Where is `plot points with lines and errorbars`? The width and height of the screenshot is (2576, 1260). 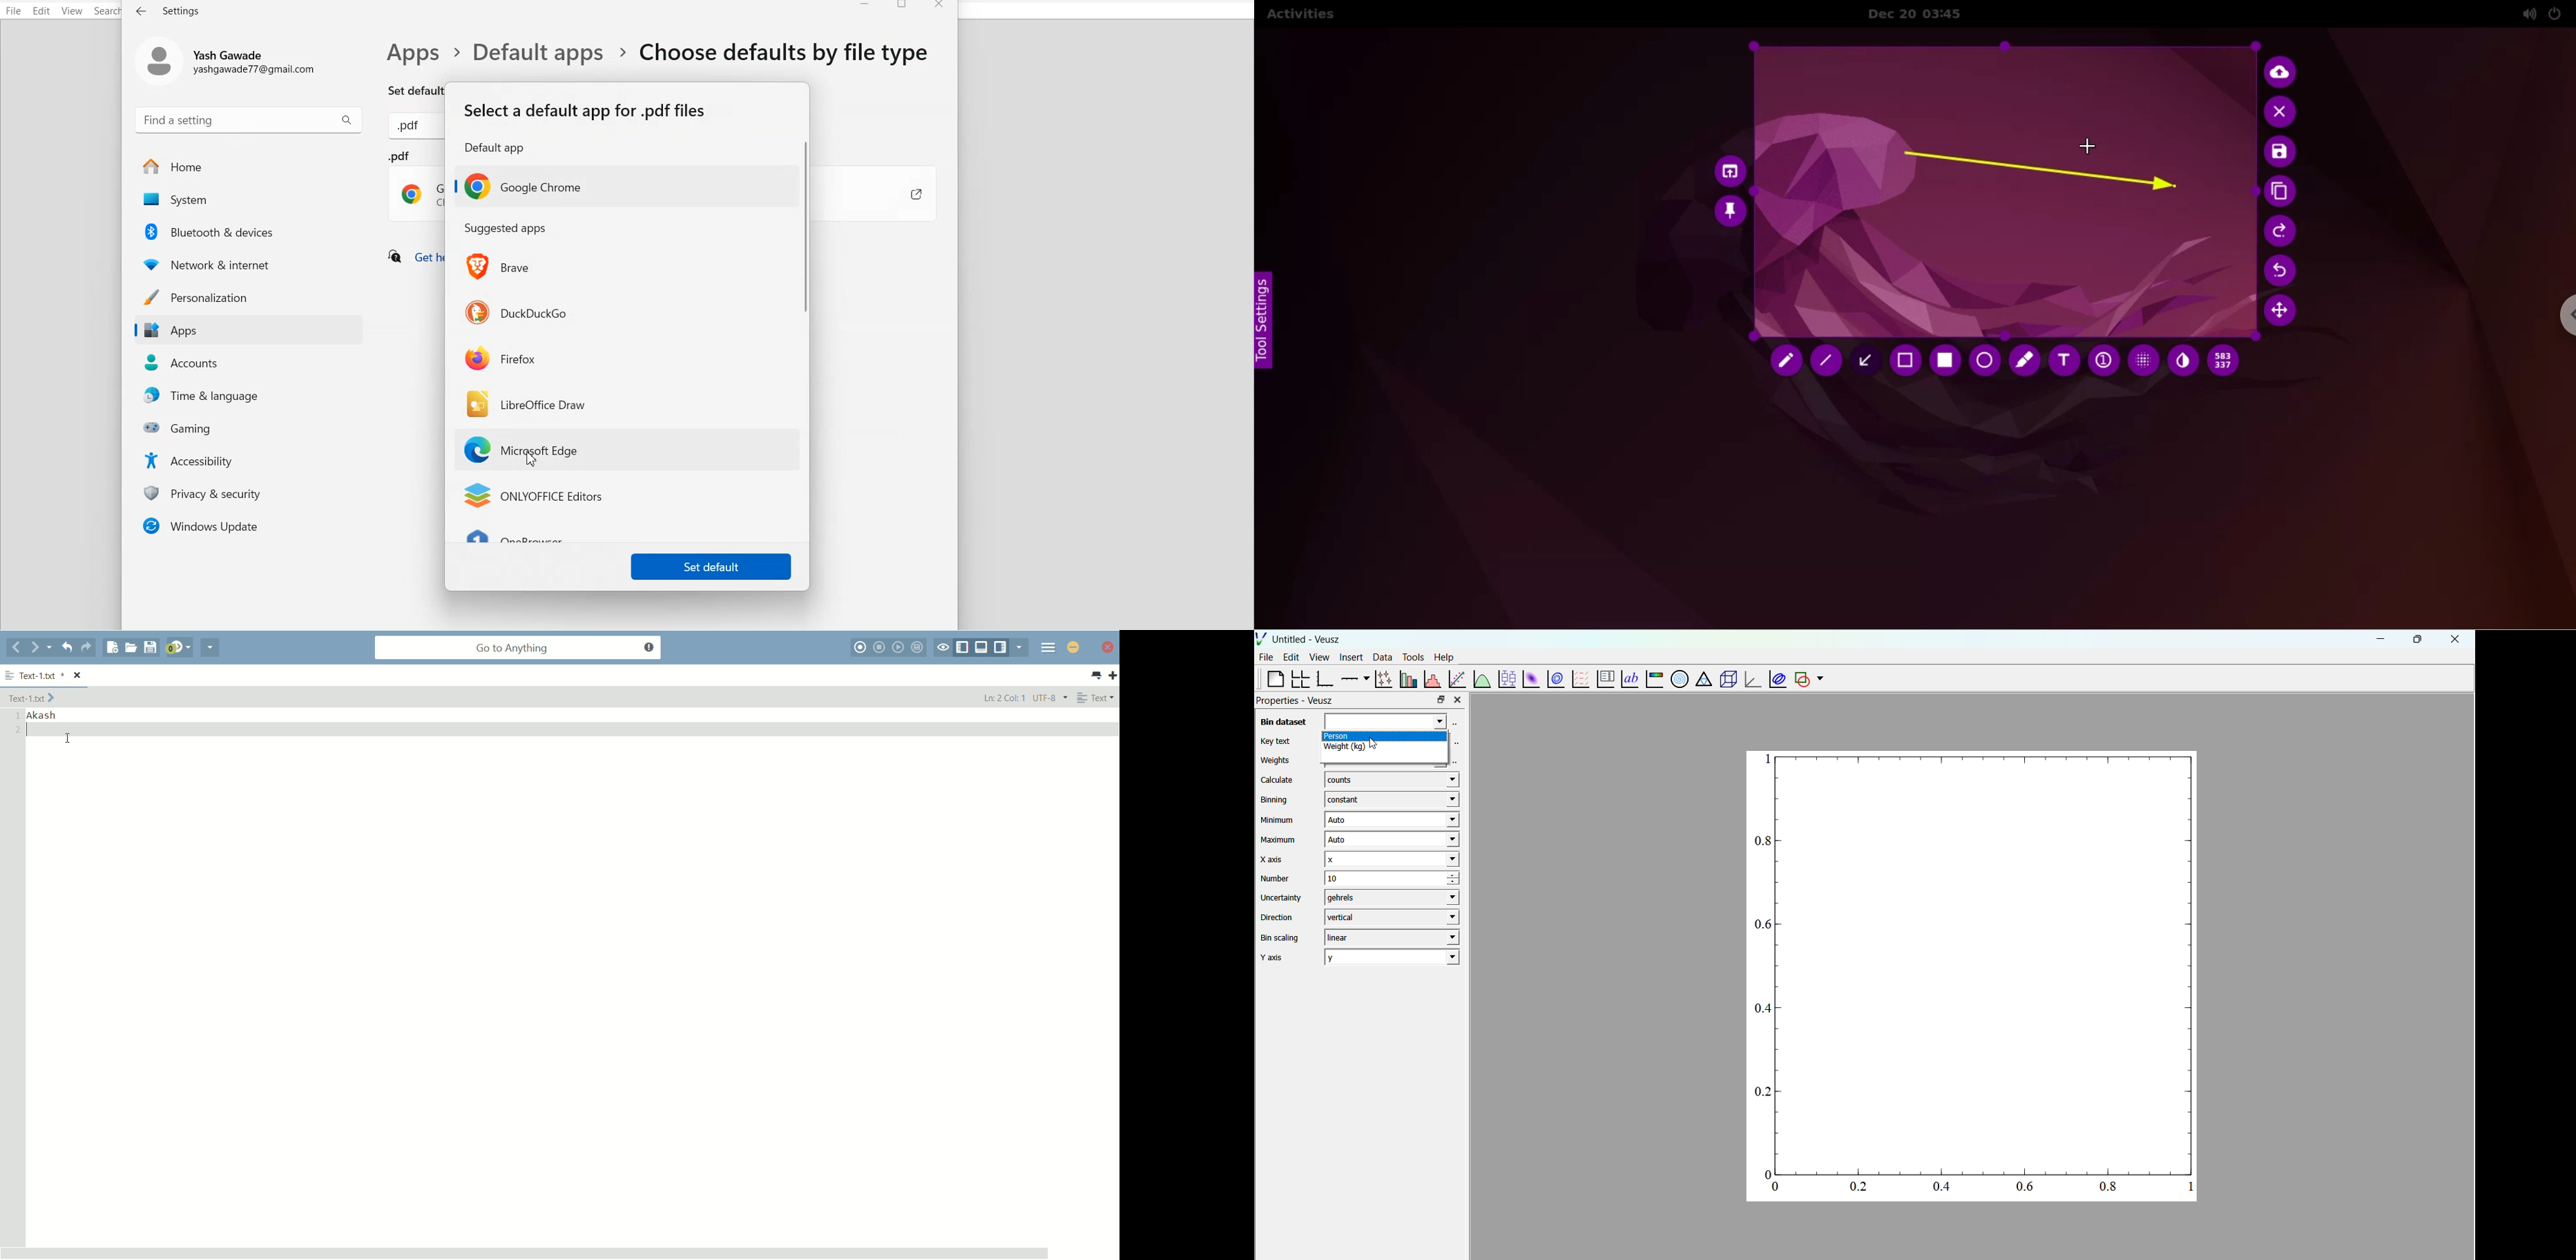 plot points with lines and errorbars is located at coordinates (1382, 679).